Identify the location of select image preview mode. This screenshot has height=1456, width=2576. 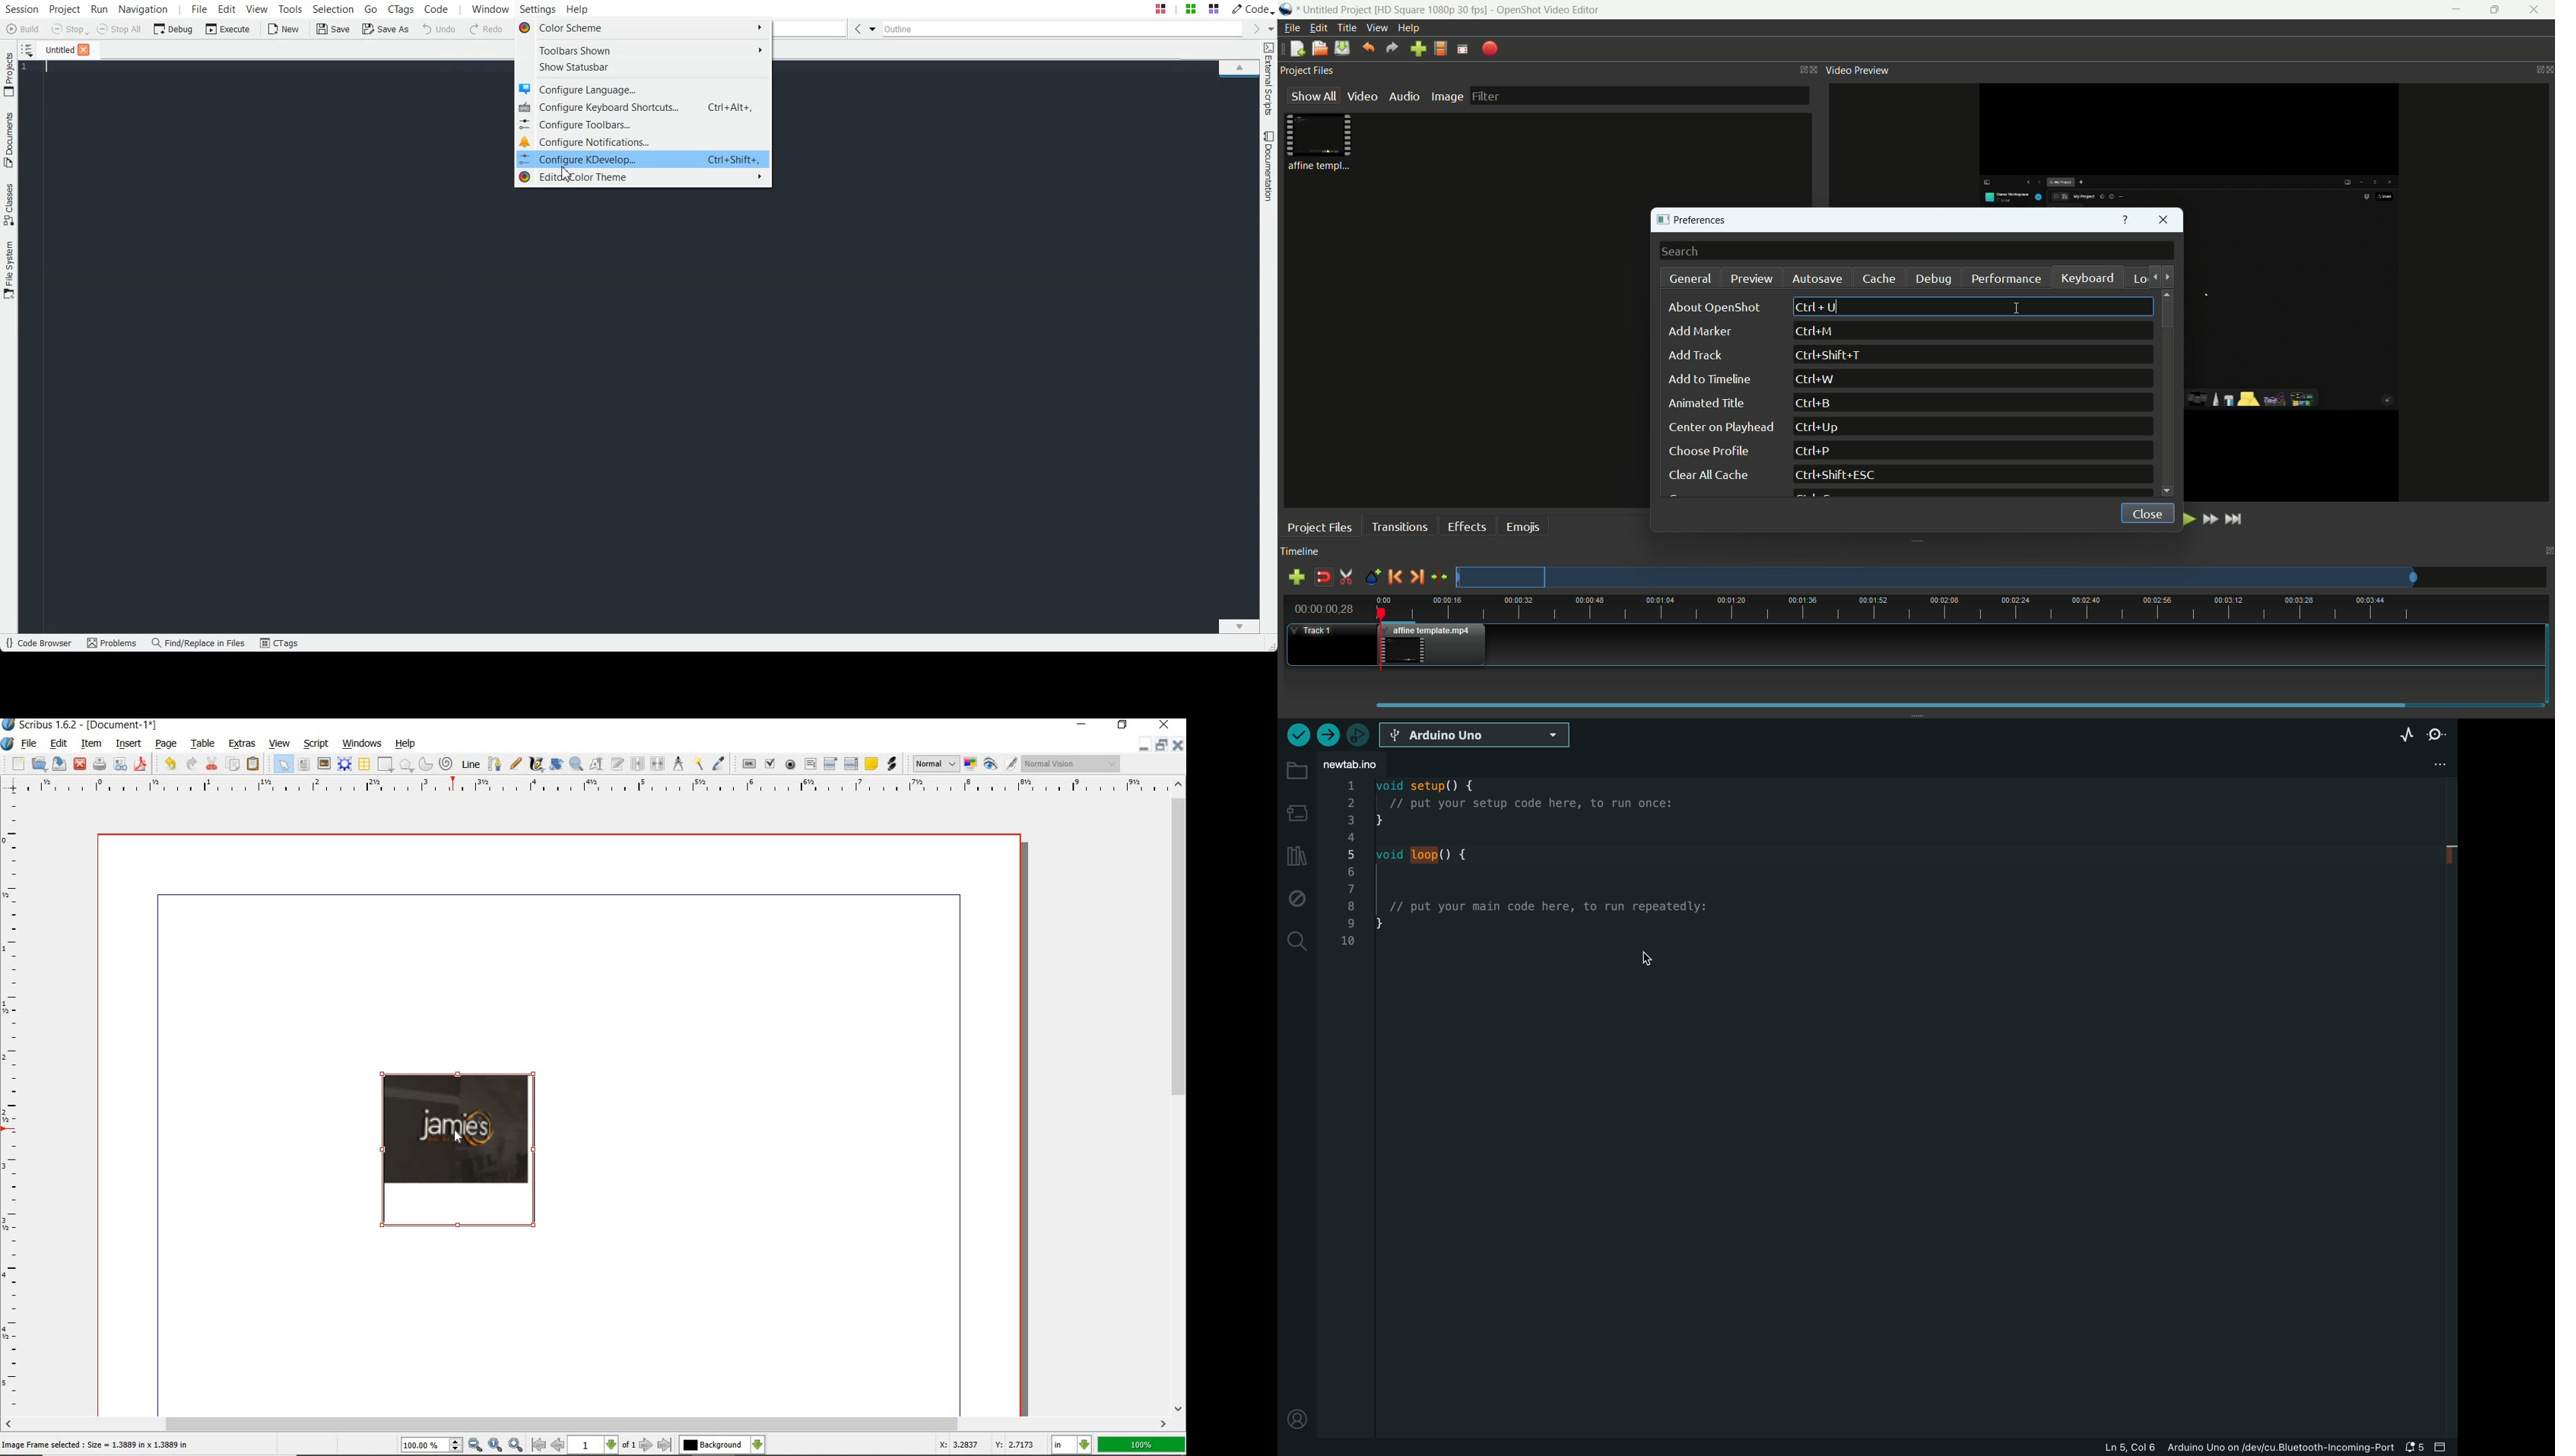
(935, 765).